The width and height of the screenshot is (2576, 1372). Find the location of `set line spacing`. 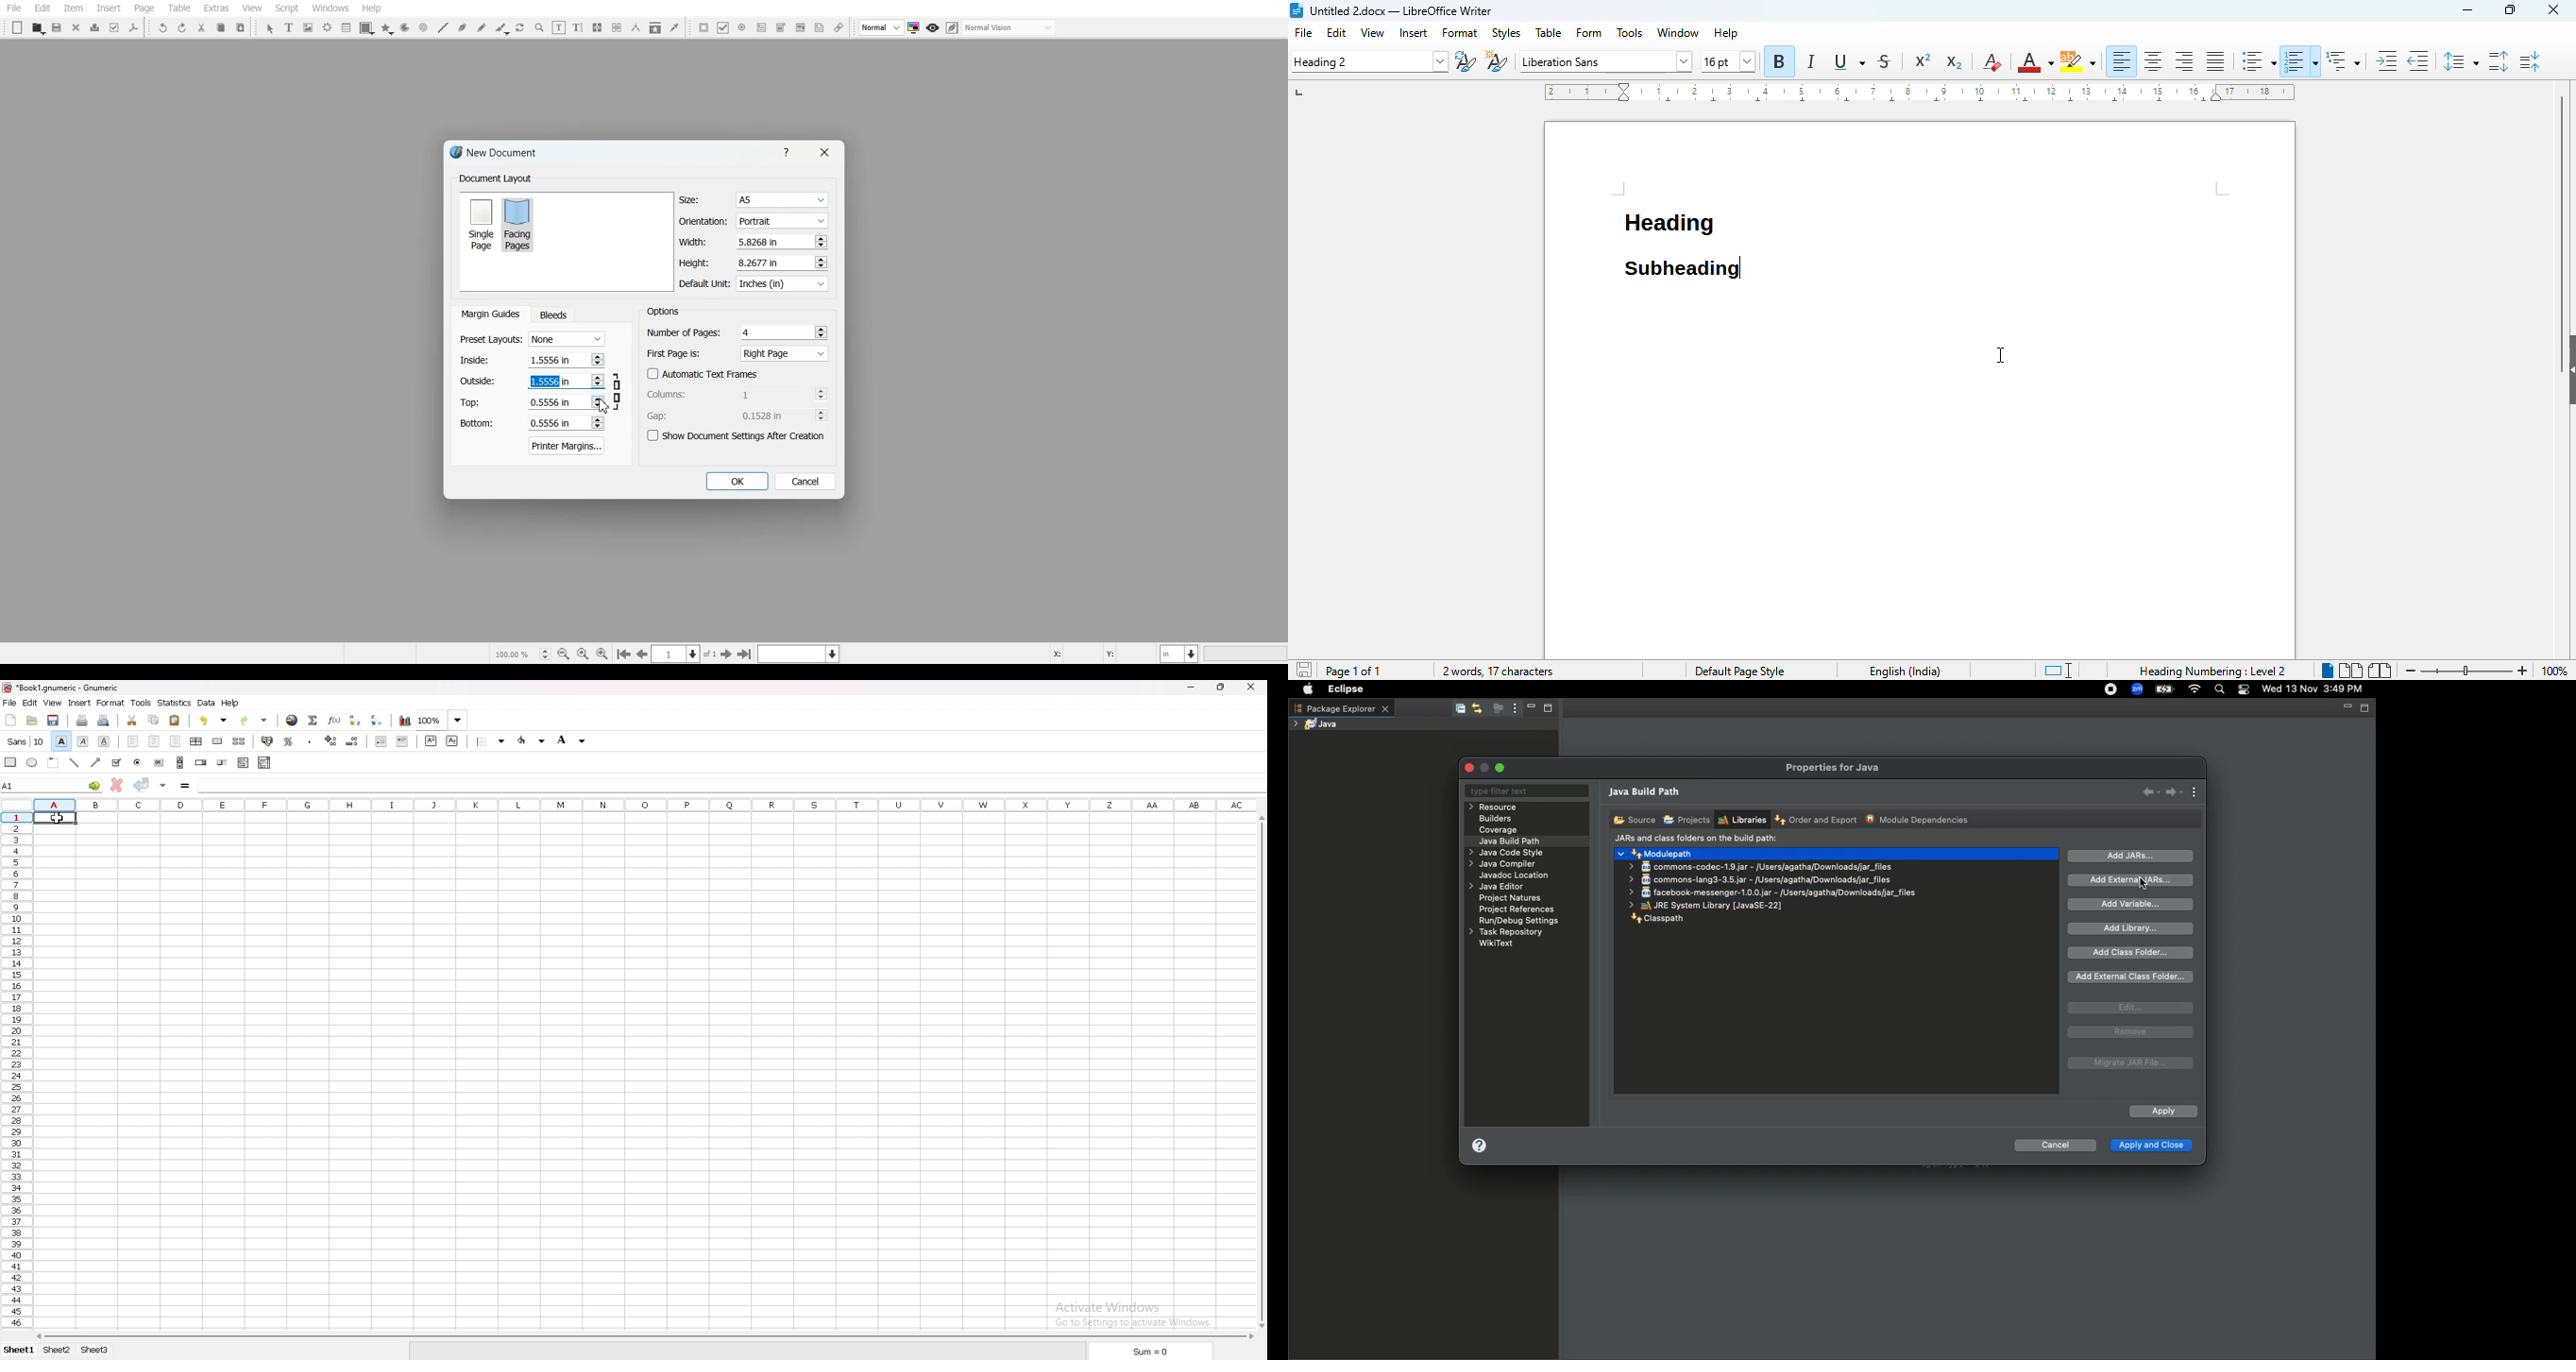

set line spacing is located at coordinates (2461, 60).